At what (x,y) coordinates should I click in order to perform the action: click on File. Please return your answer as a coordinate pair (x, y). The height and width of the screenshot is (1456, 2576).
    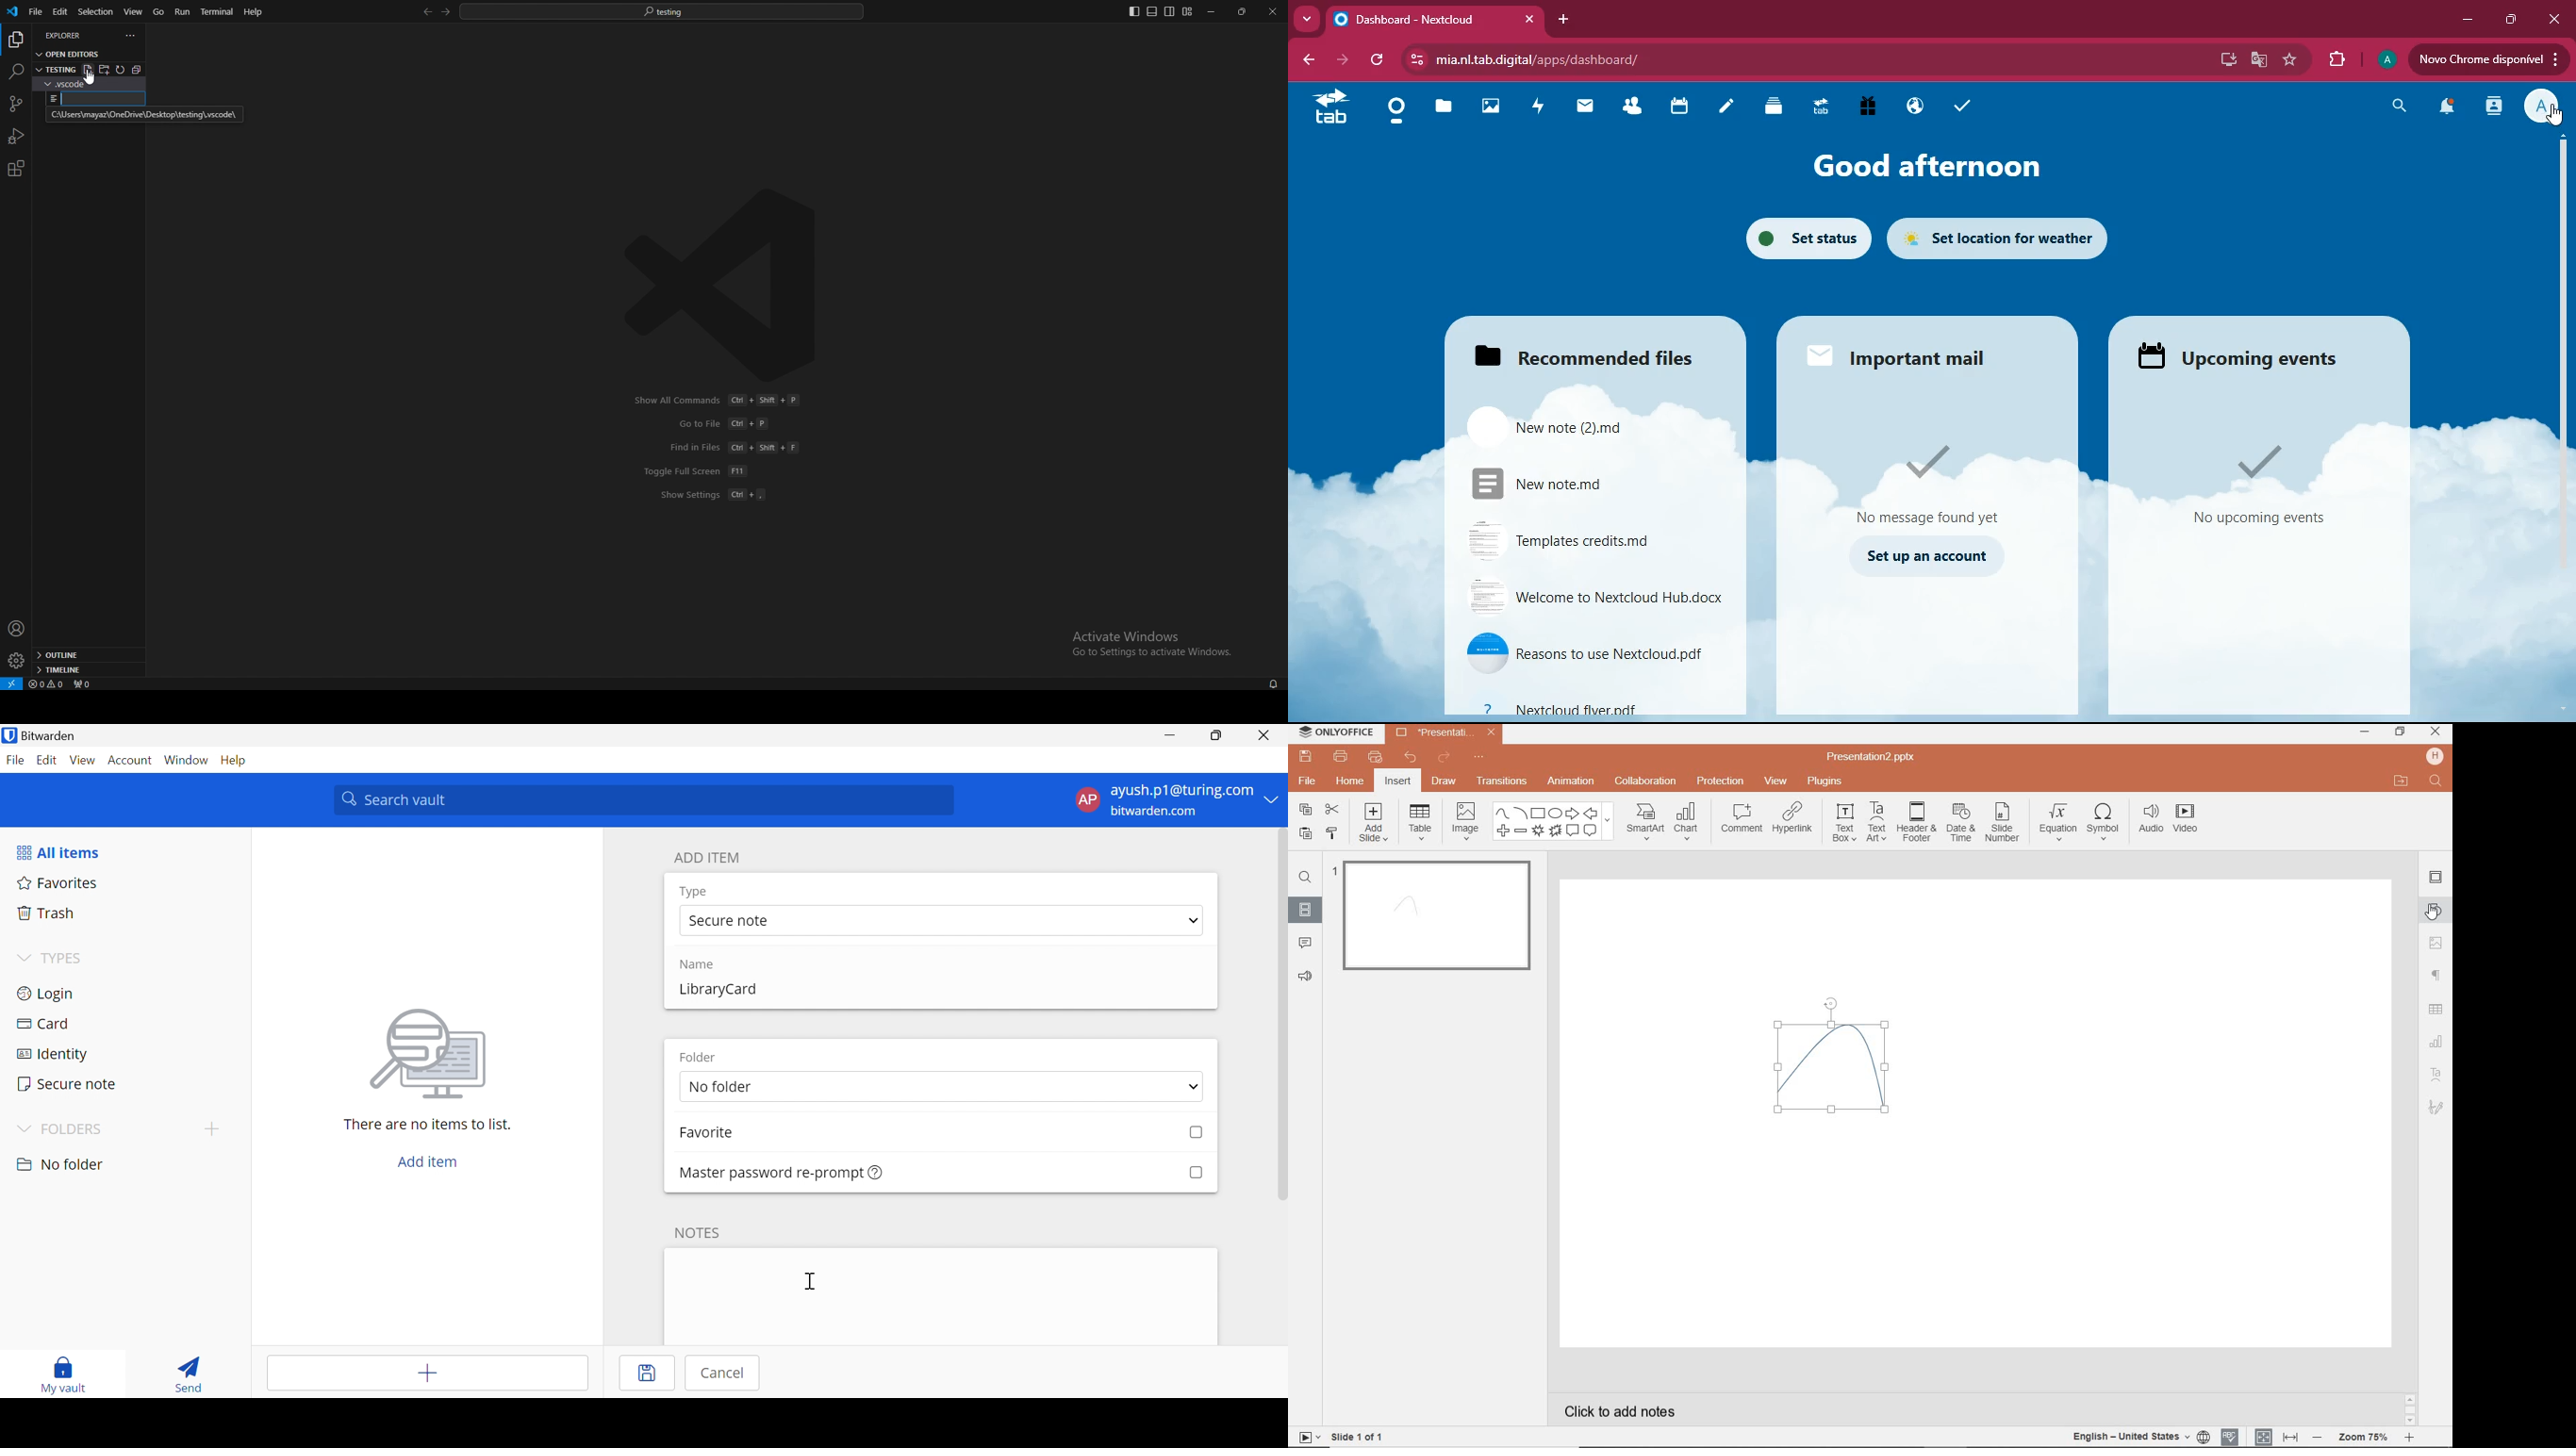
    Looking at the image, I should click on (15, 761).